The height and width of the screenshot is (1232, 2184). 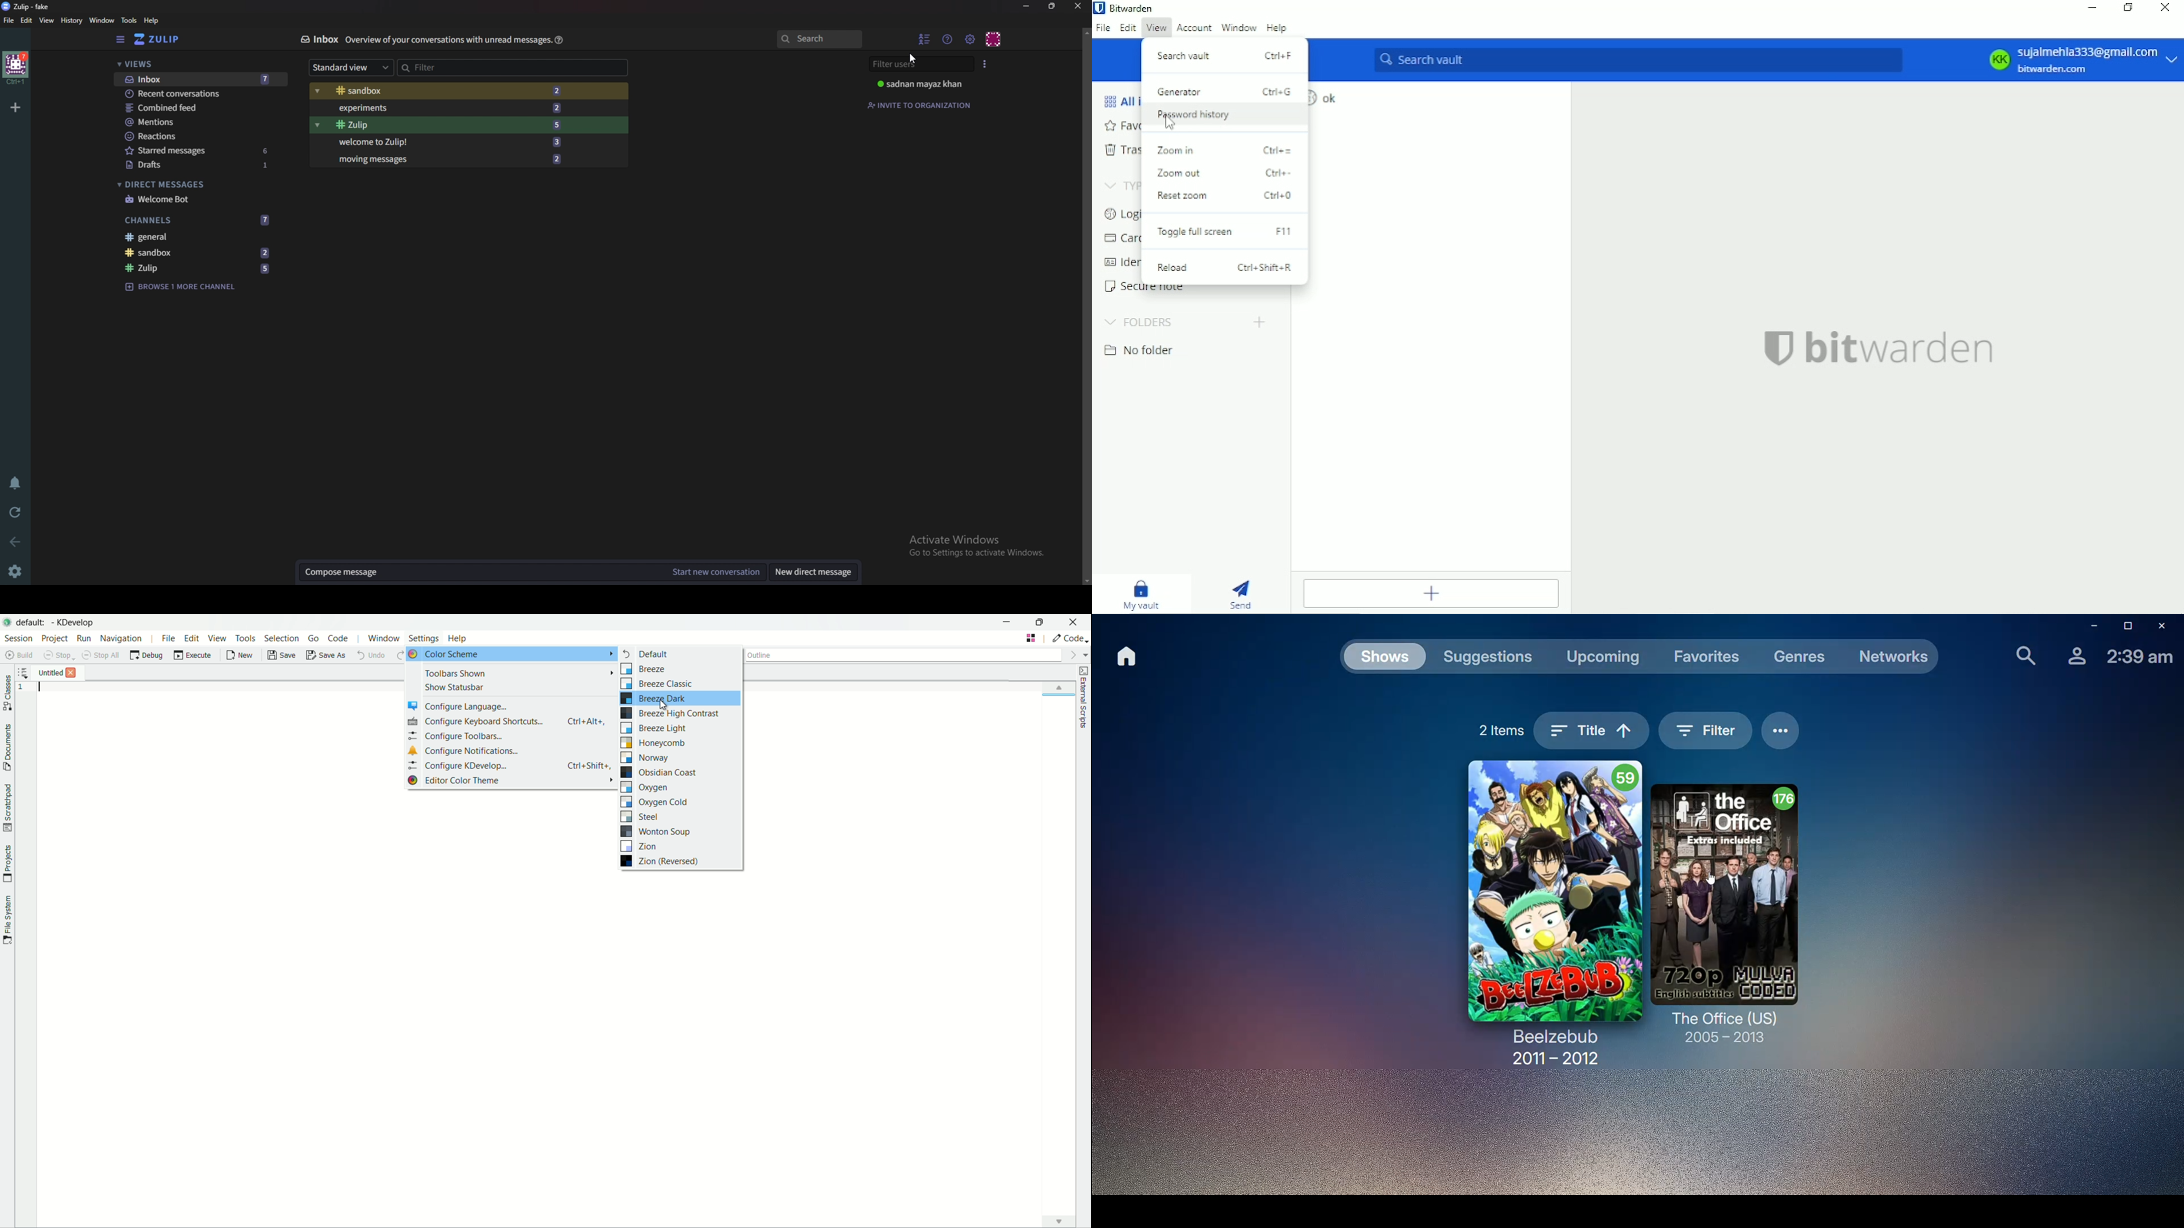 I want to click on bitwarden, so click(x=1880, y=347).